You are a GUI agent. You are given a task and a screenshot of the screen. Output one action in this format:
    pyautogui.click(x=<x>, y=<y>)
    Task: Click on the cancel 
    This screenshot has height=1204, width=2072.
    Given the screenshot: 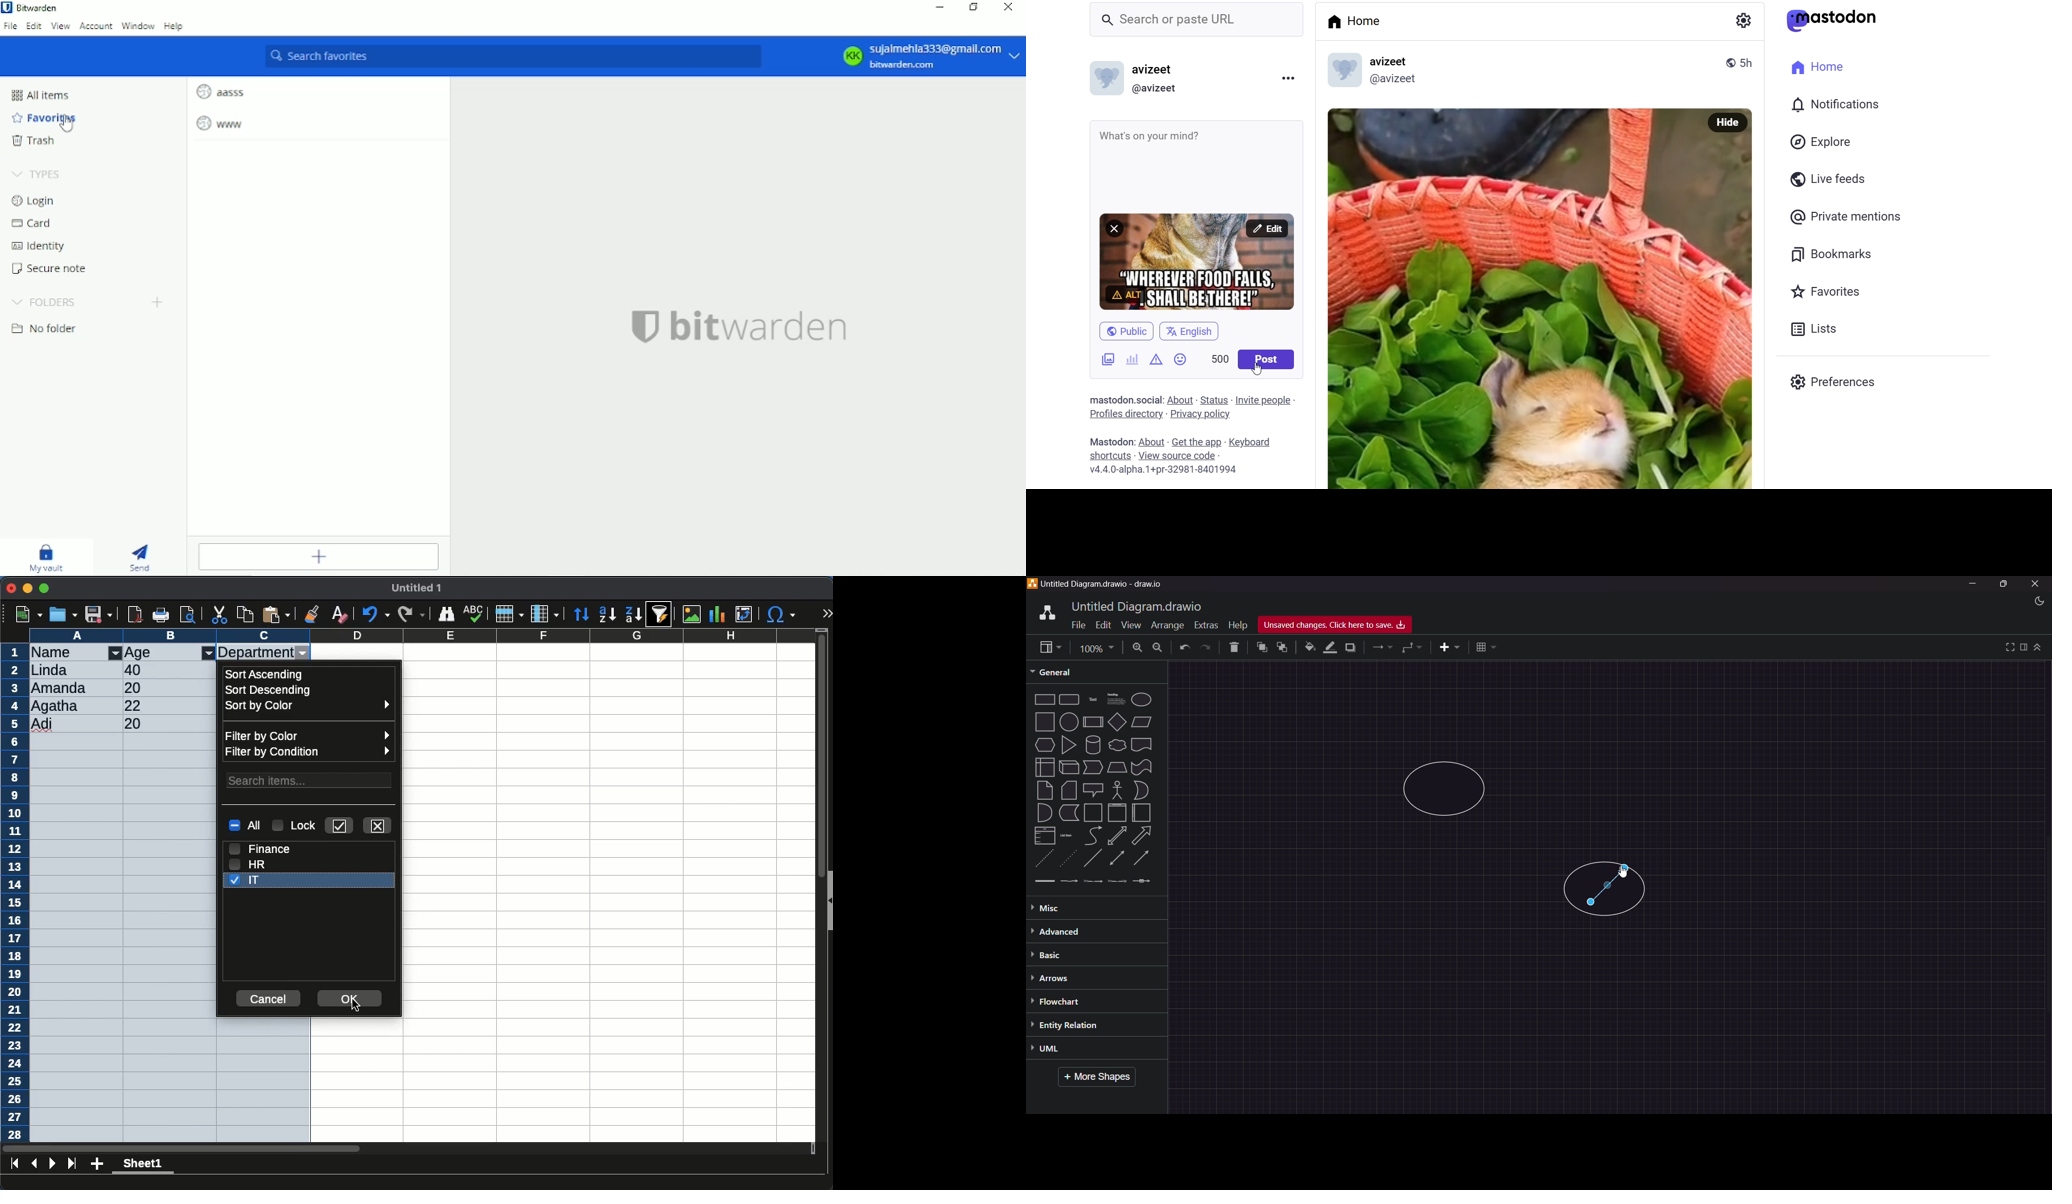 What is the action you would take?
    pyautogui.click(x=267, y=999)
    